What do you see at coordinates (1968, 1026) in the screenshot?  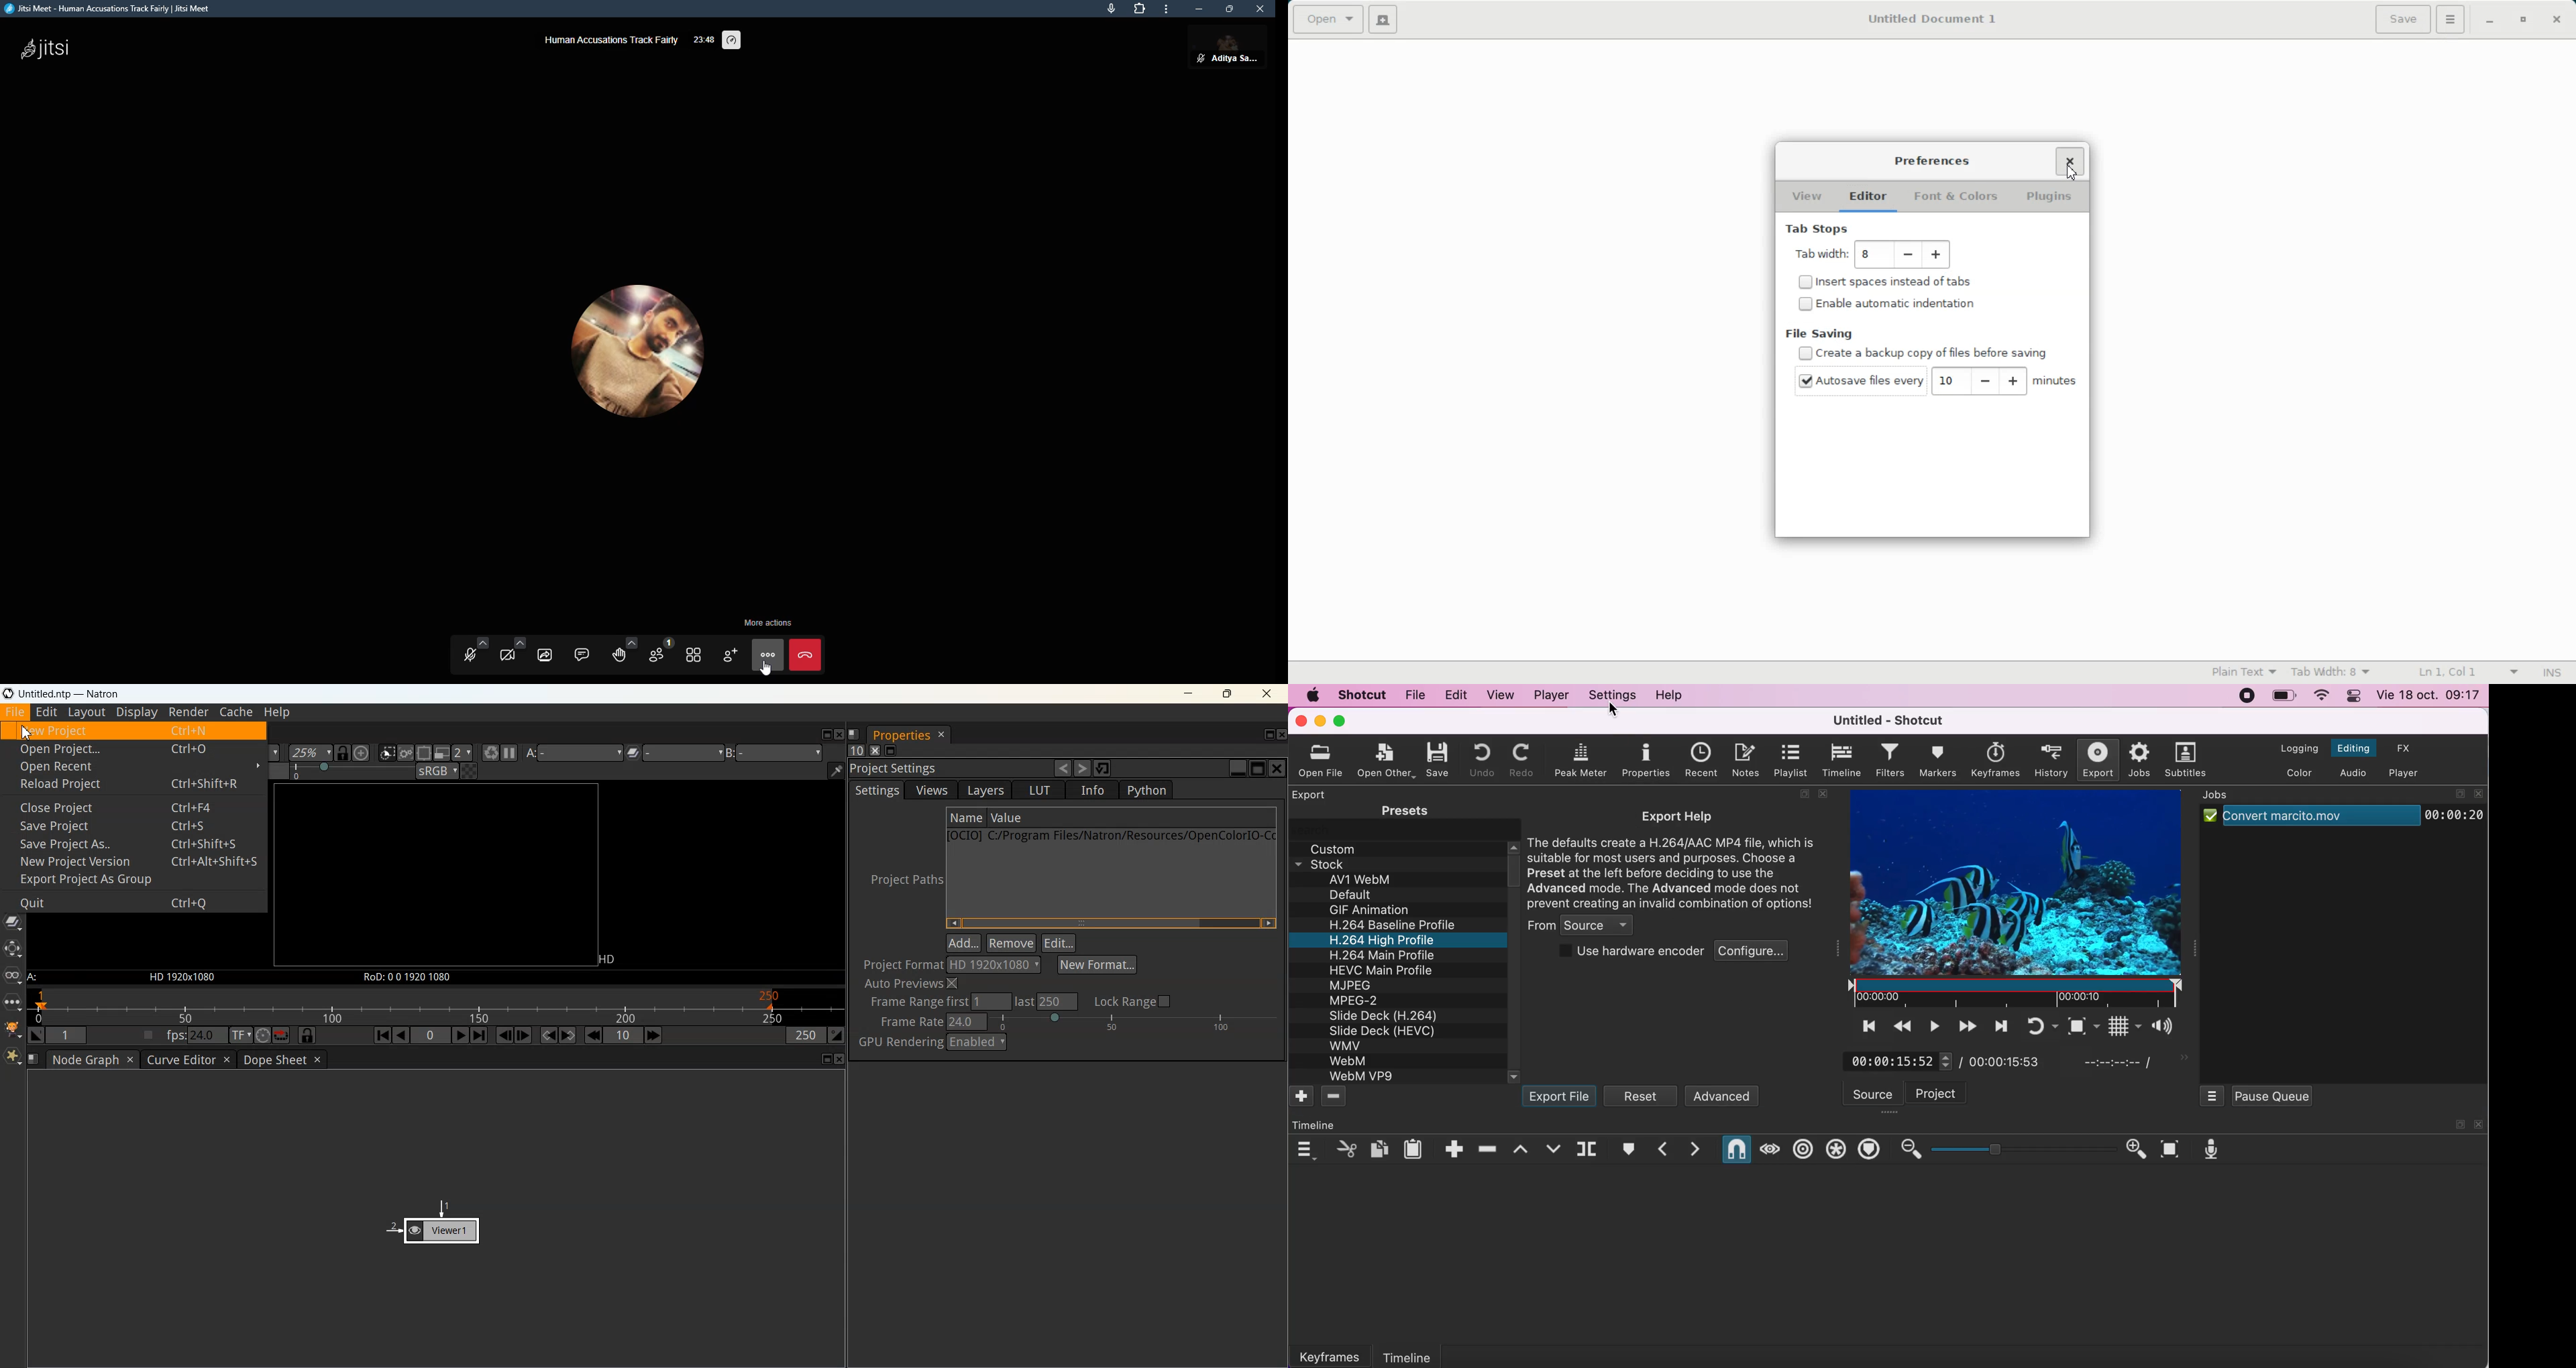 I see `play quickly forwards` at bounding box center [1968, 1026].